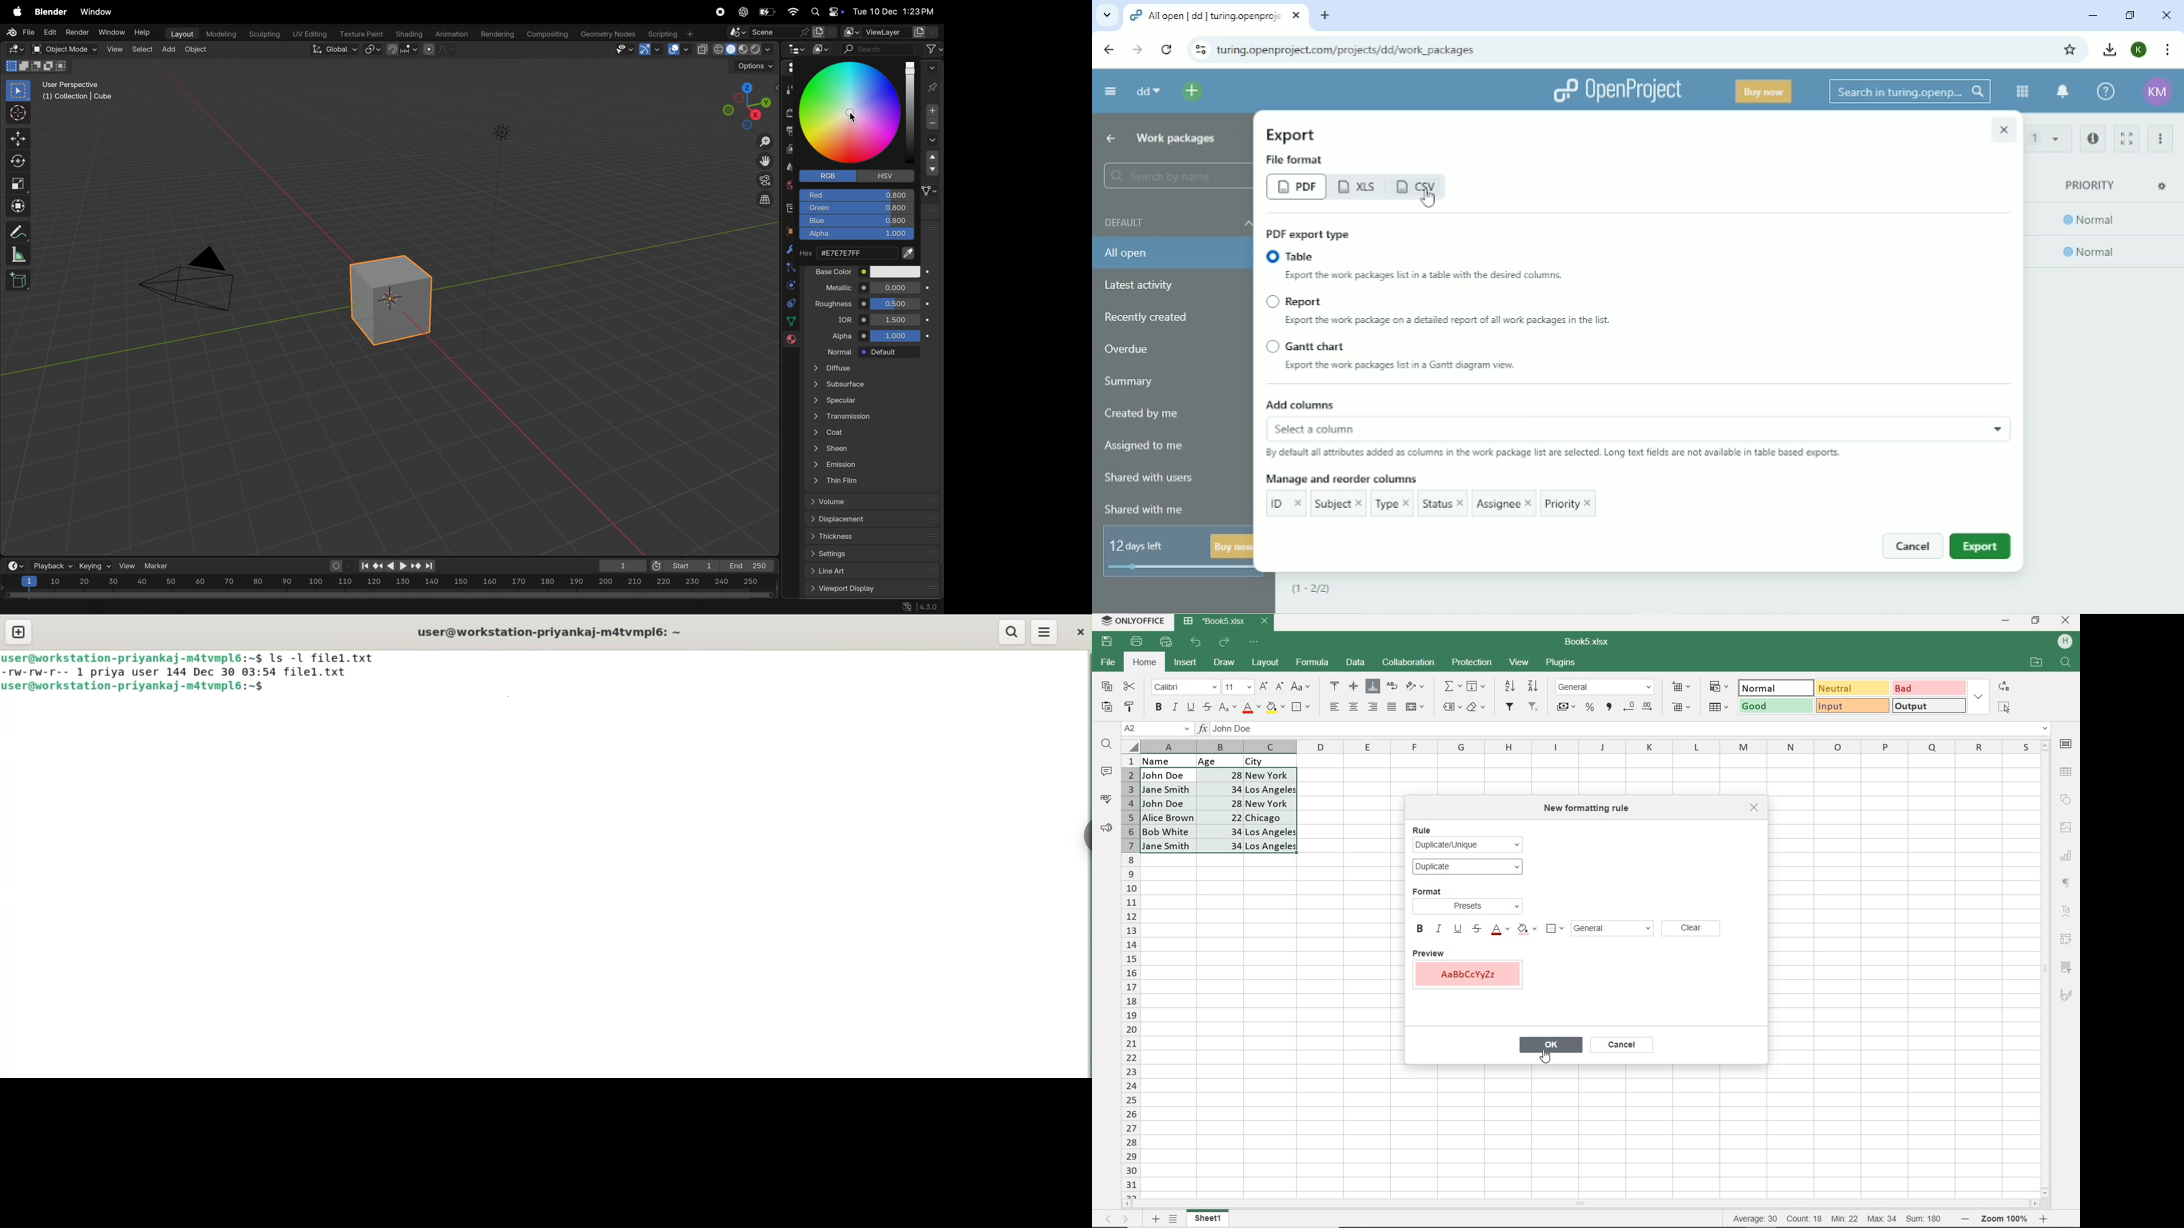  Describe the element at coordinates (1206, 707) in the screenshot. I see `STRIKETHROUGH` at that location.